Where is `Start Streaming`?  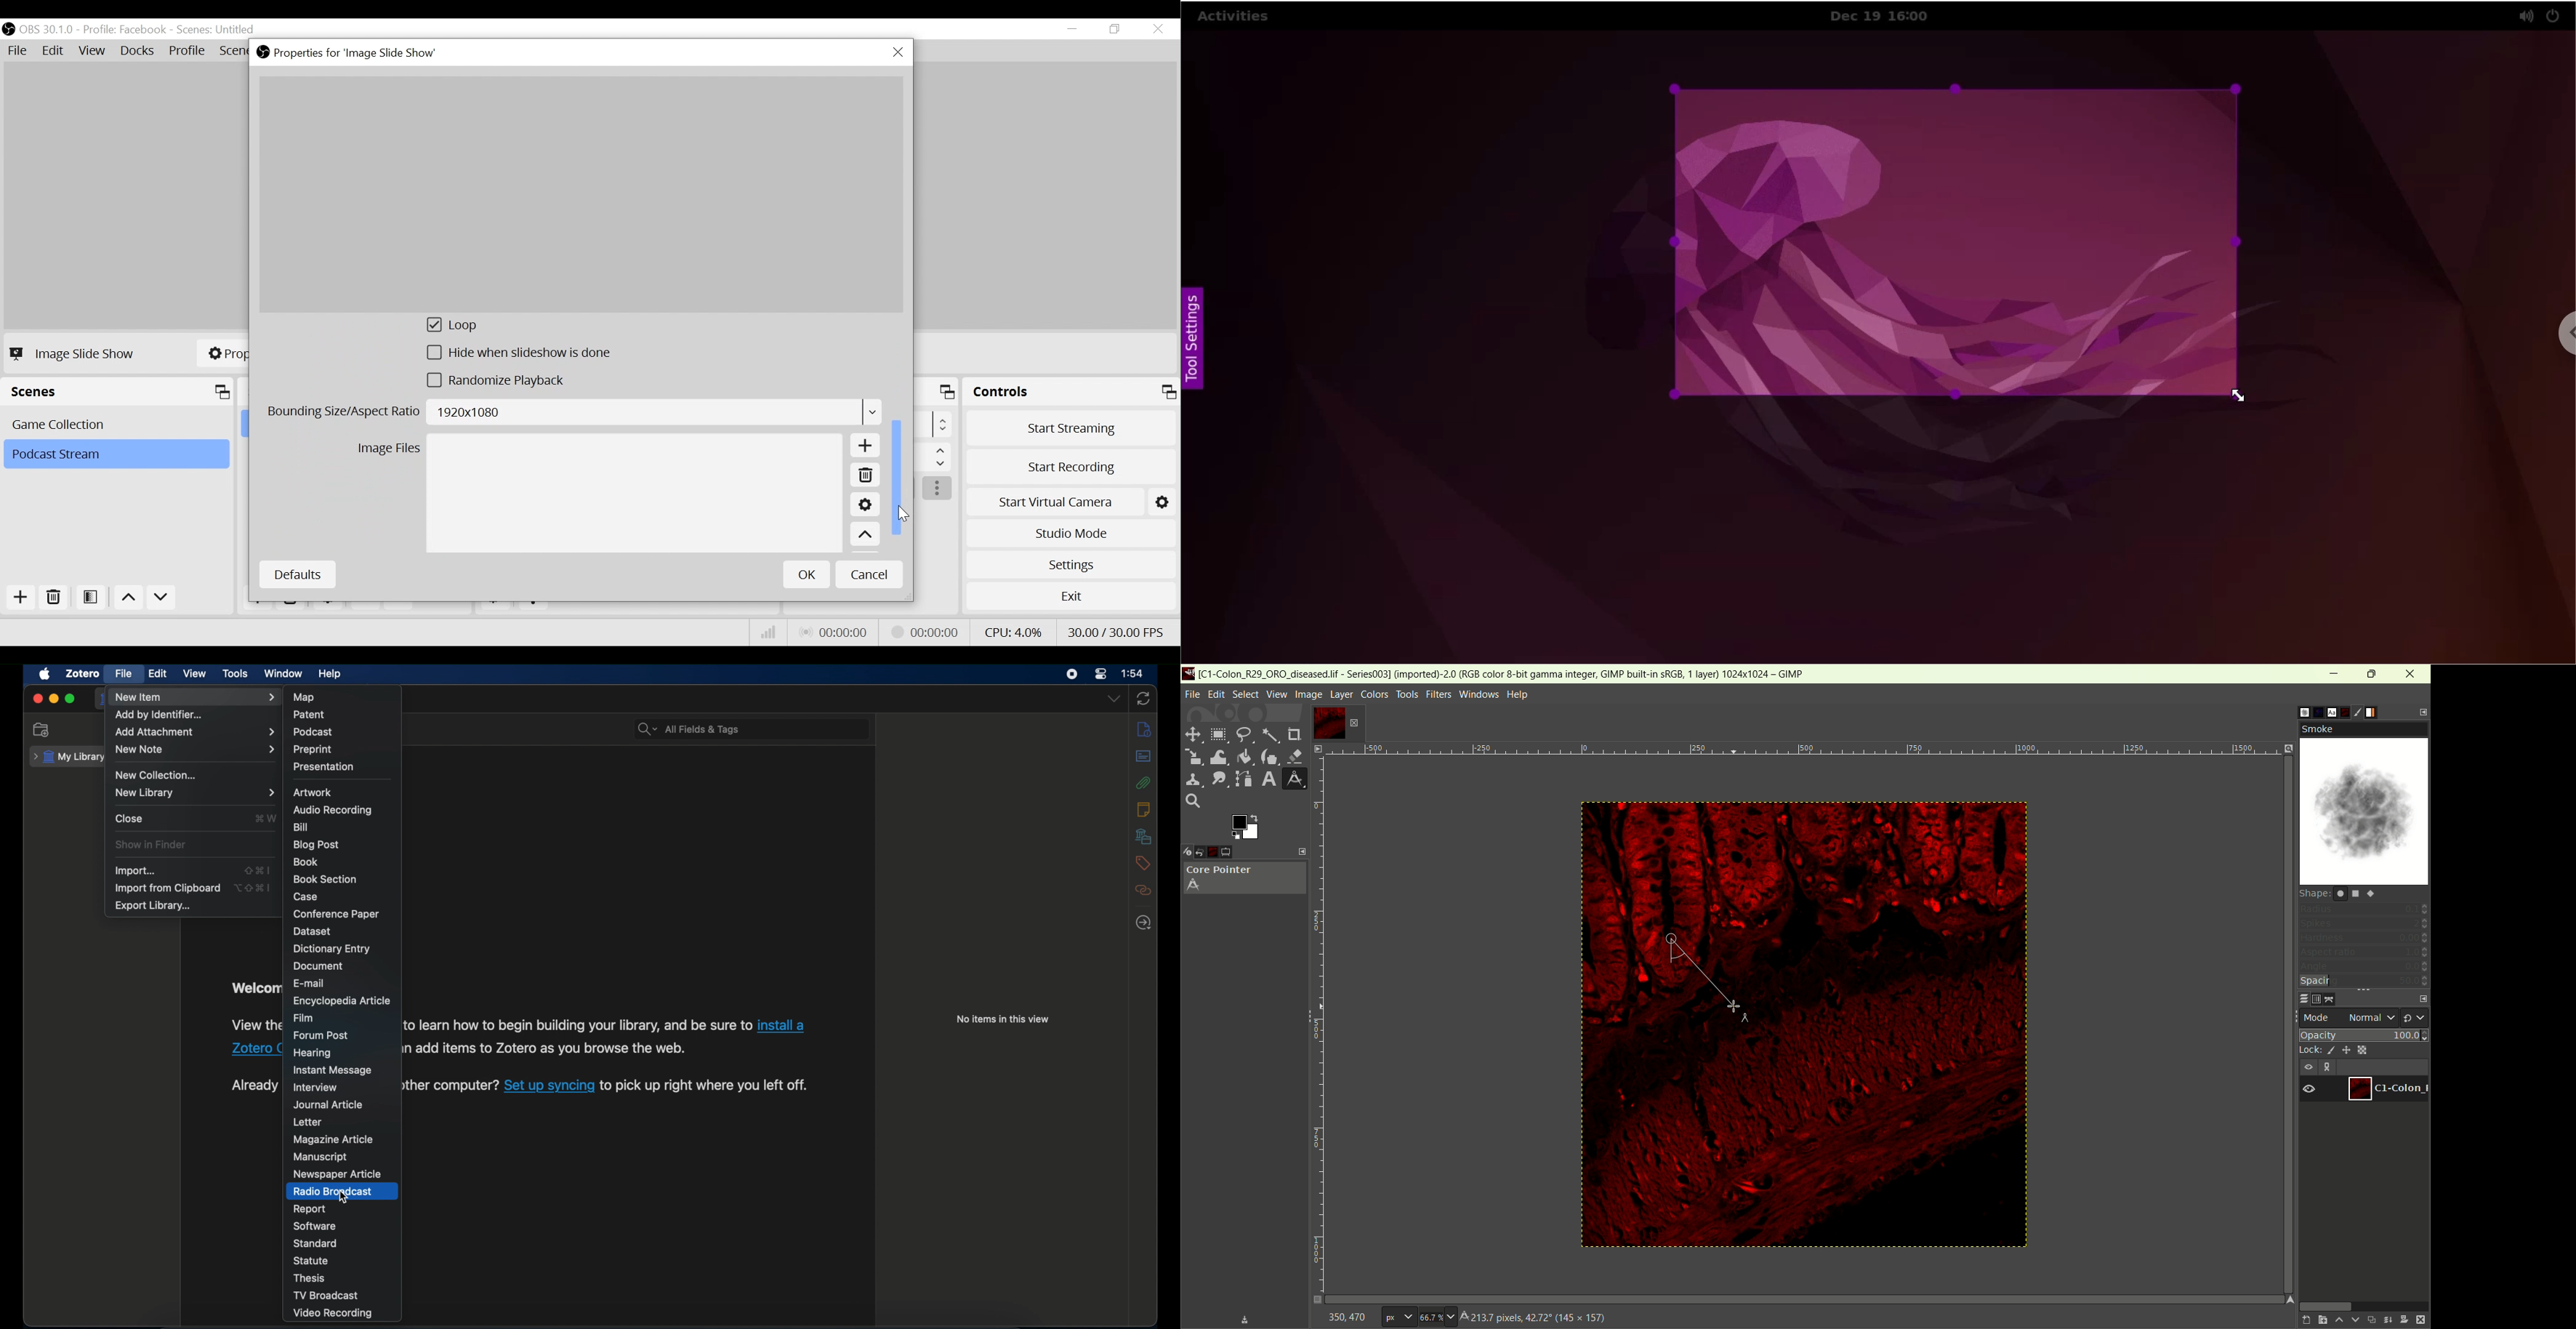 Start Streaming is located at coordinates (1072, 428).